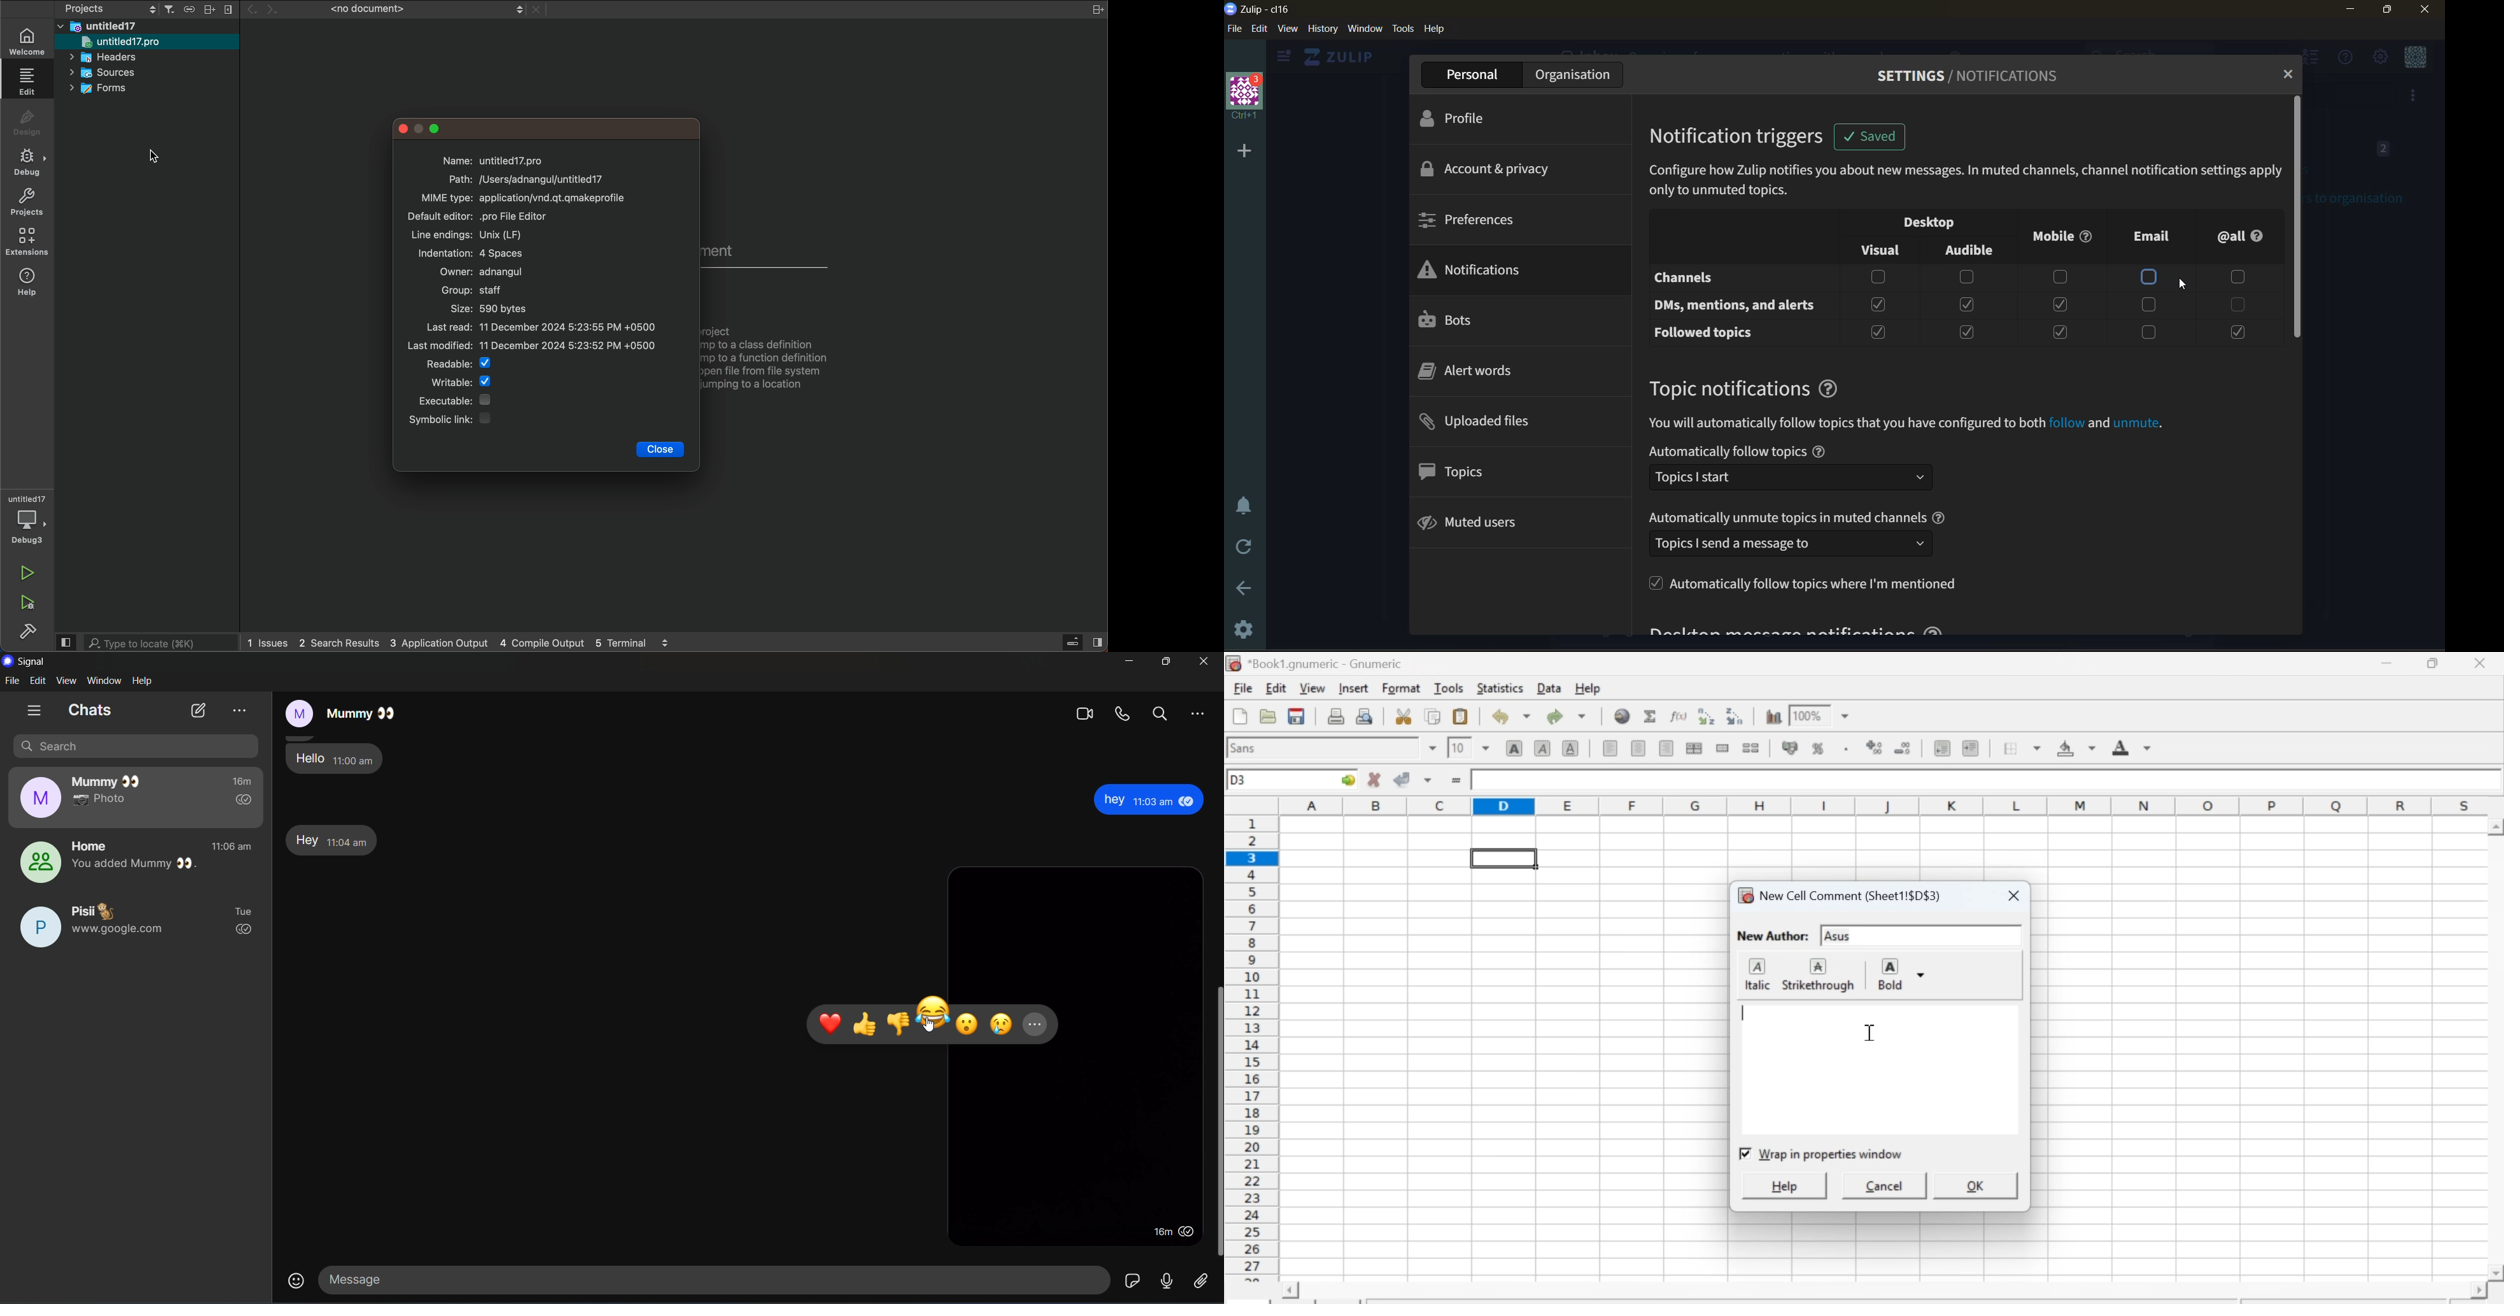 This screenshot has width=2520, height=1316. Describe the element at coordinates (1652, 717) in the screenshot. I see `Sum` at that location.